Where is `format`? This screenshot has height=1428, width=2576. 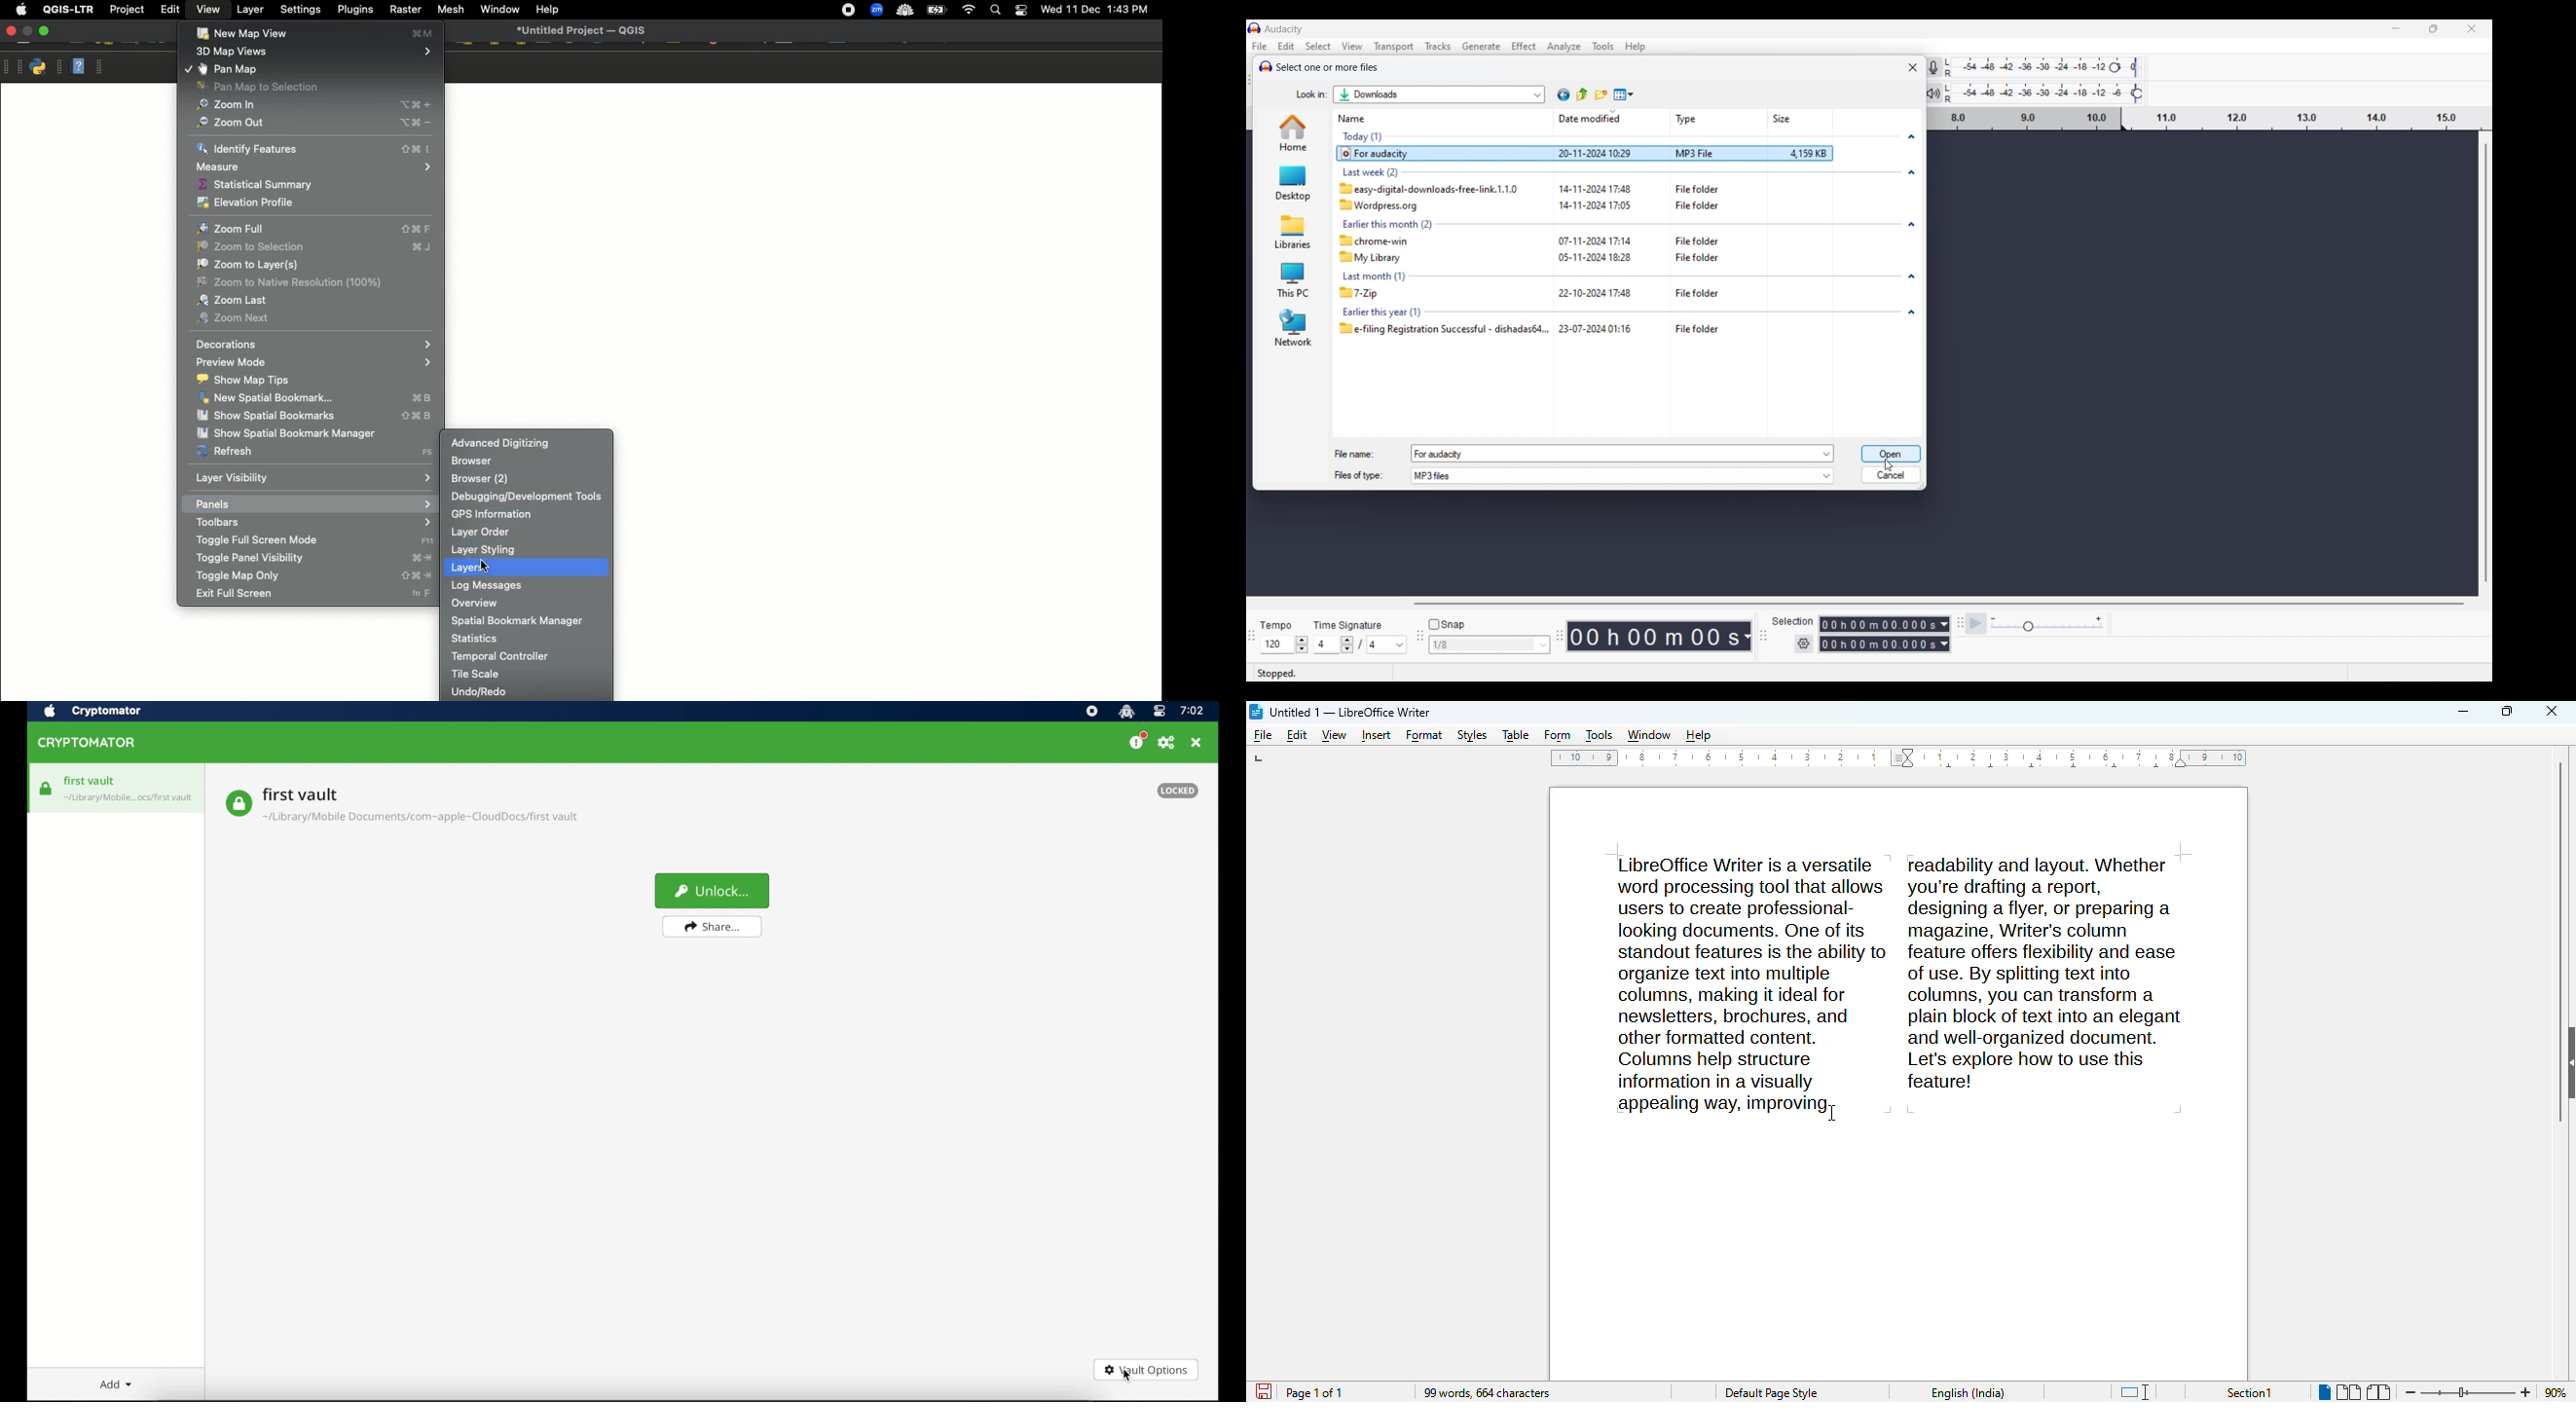 format is located at coordinates (1424, 736).